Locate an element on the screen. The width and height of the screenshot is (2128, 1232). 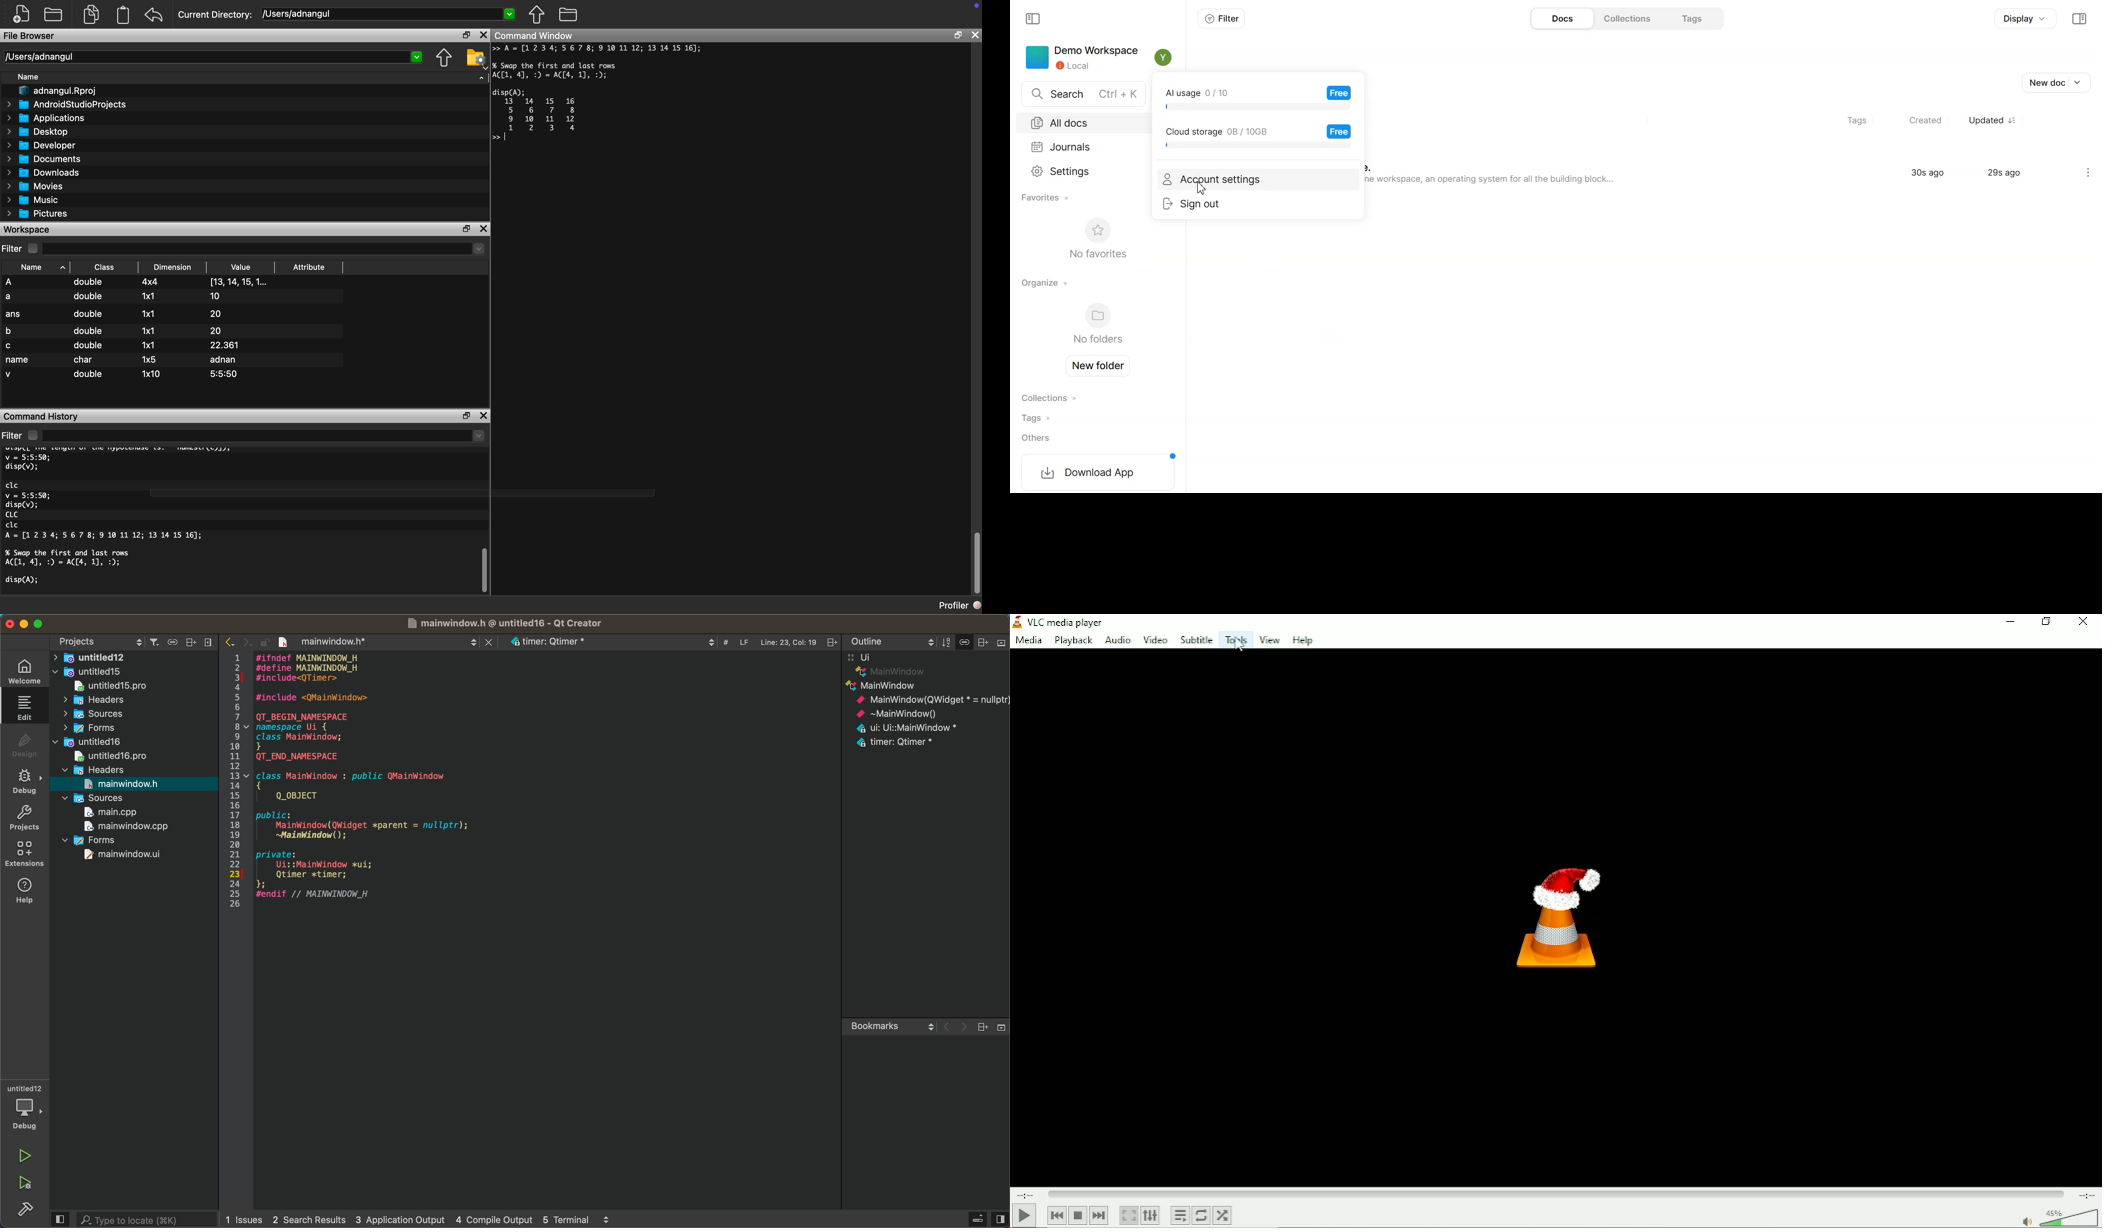
Play is located at coordinates (1024, 1216).